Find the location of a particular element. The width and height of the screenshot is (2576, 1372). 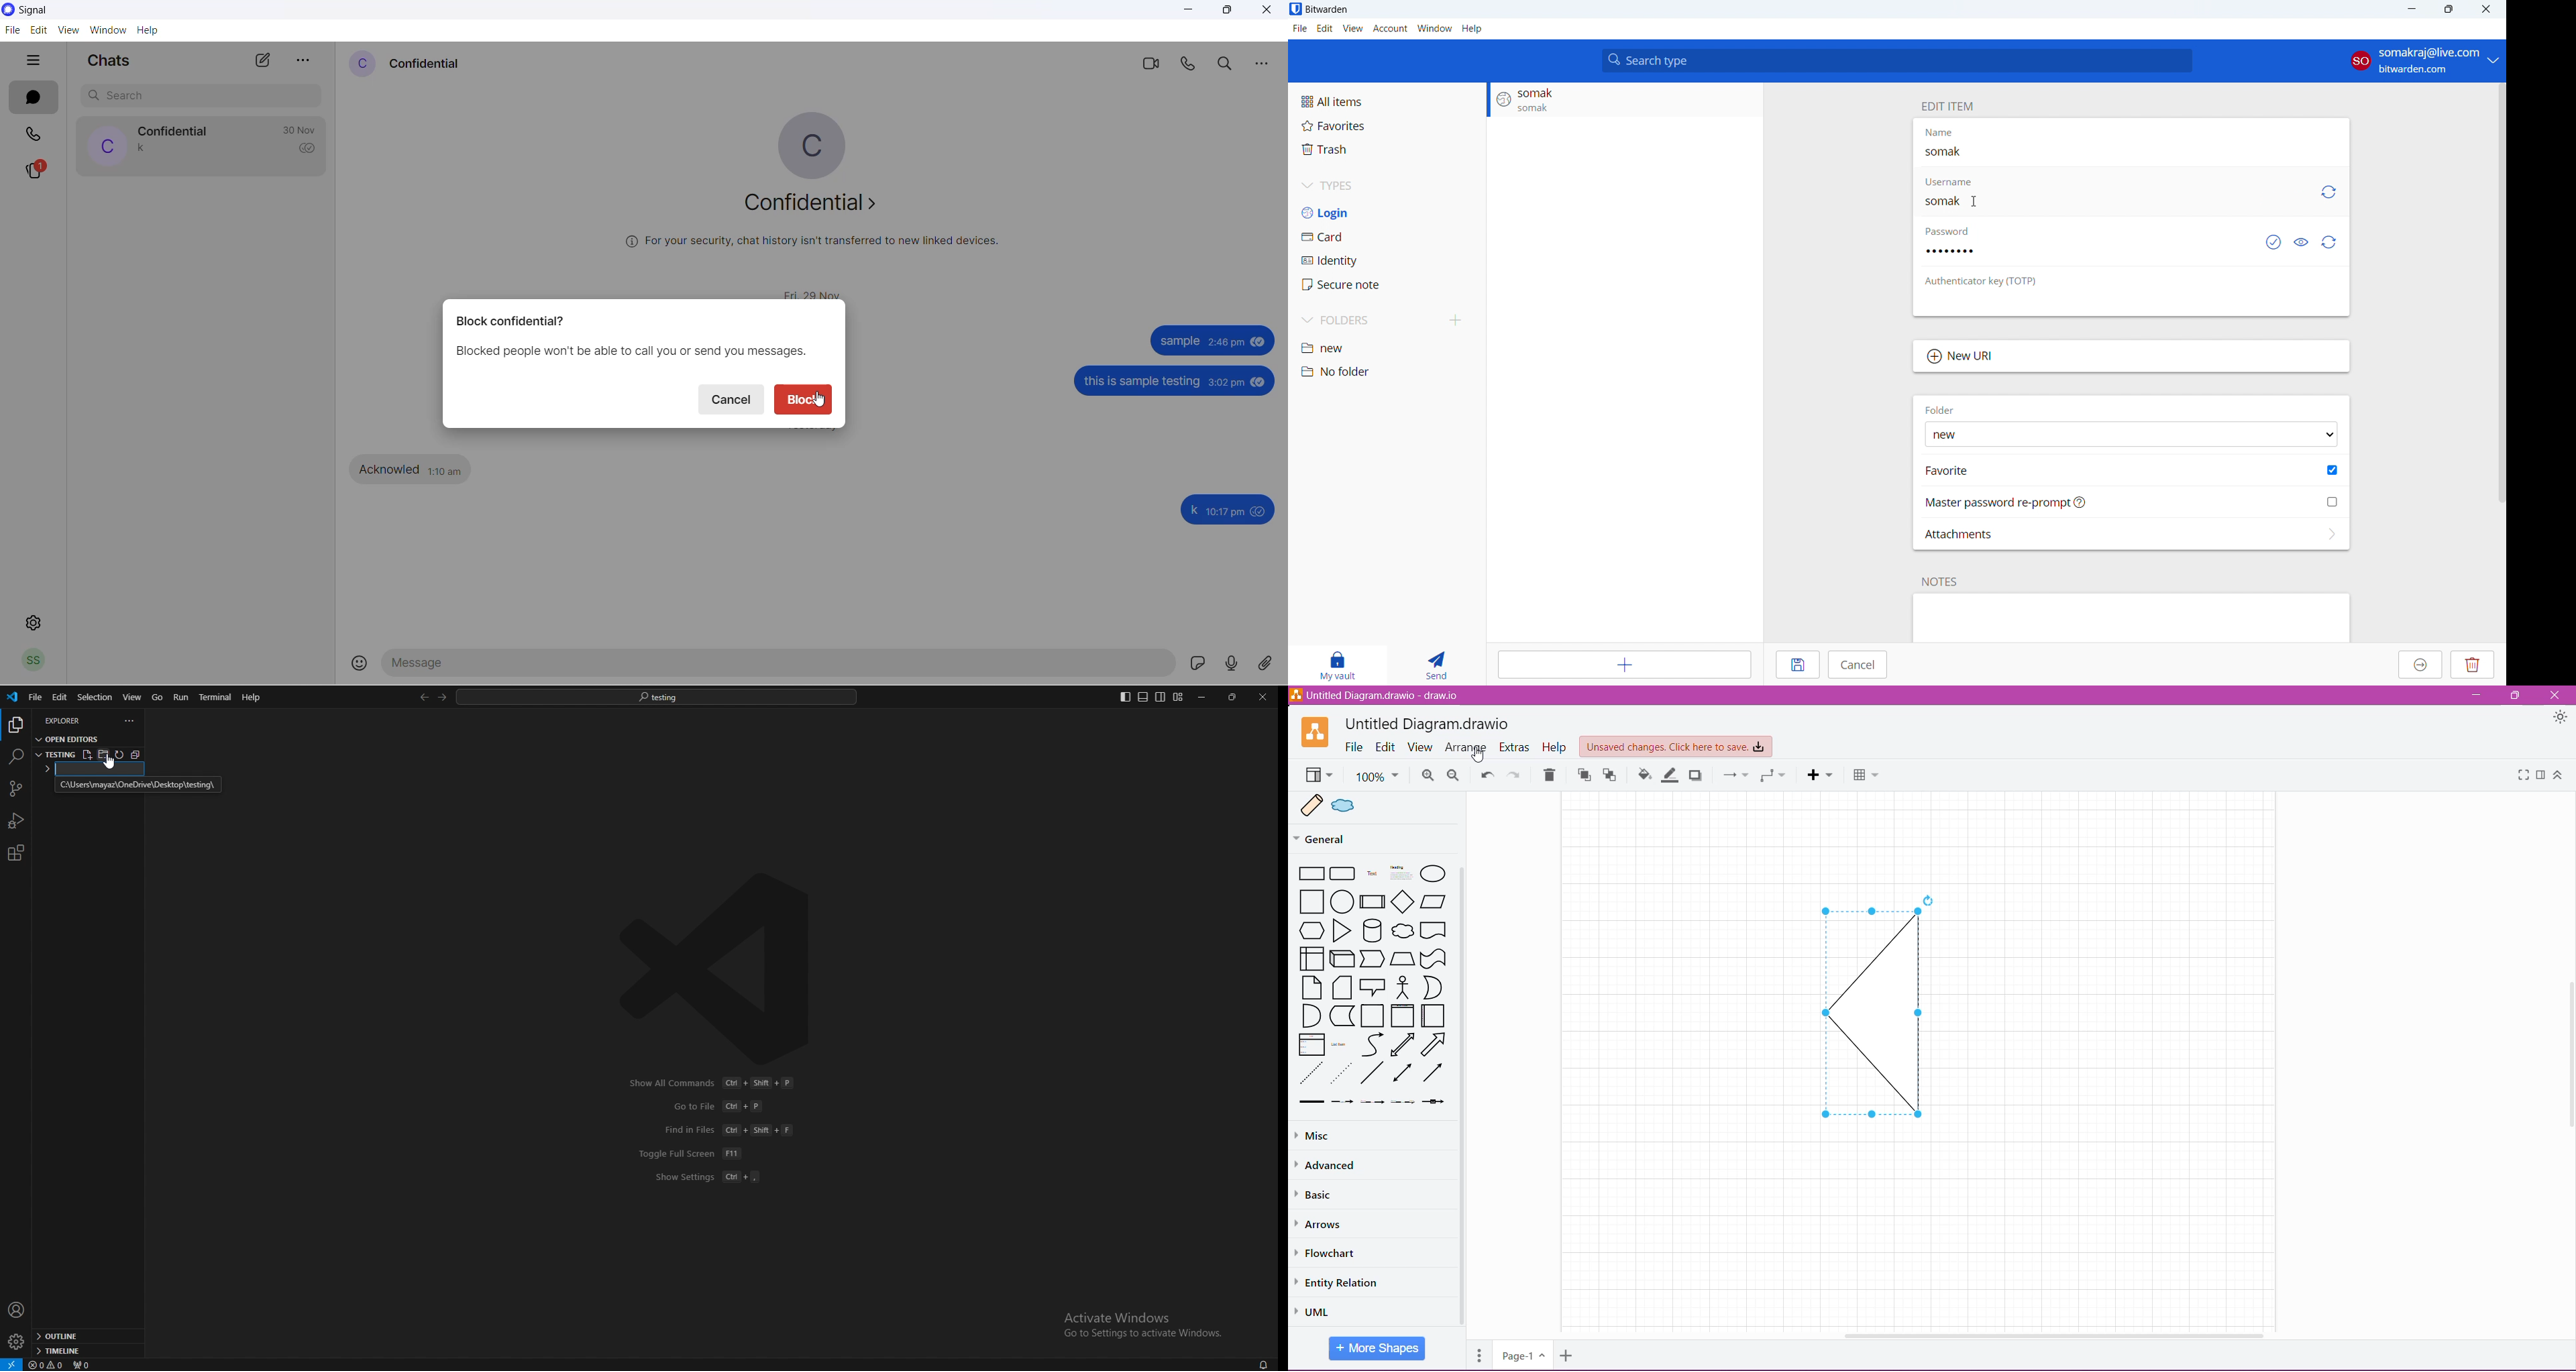

folder name is located at coordinates (55, 753).